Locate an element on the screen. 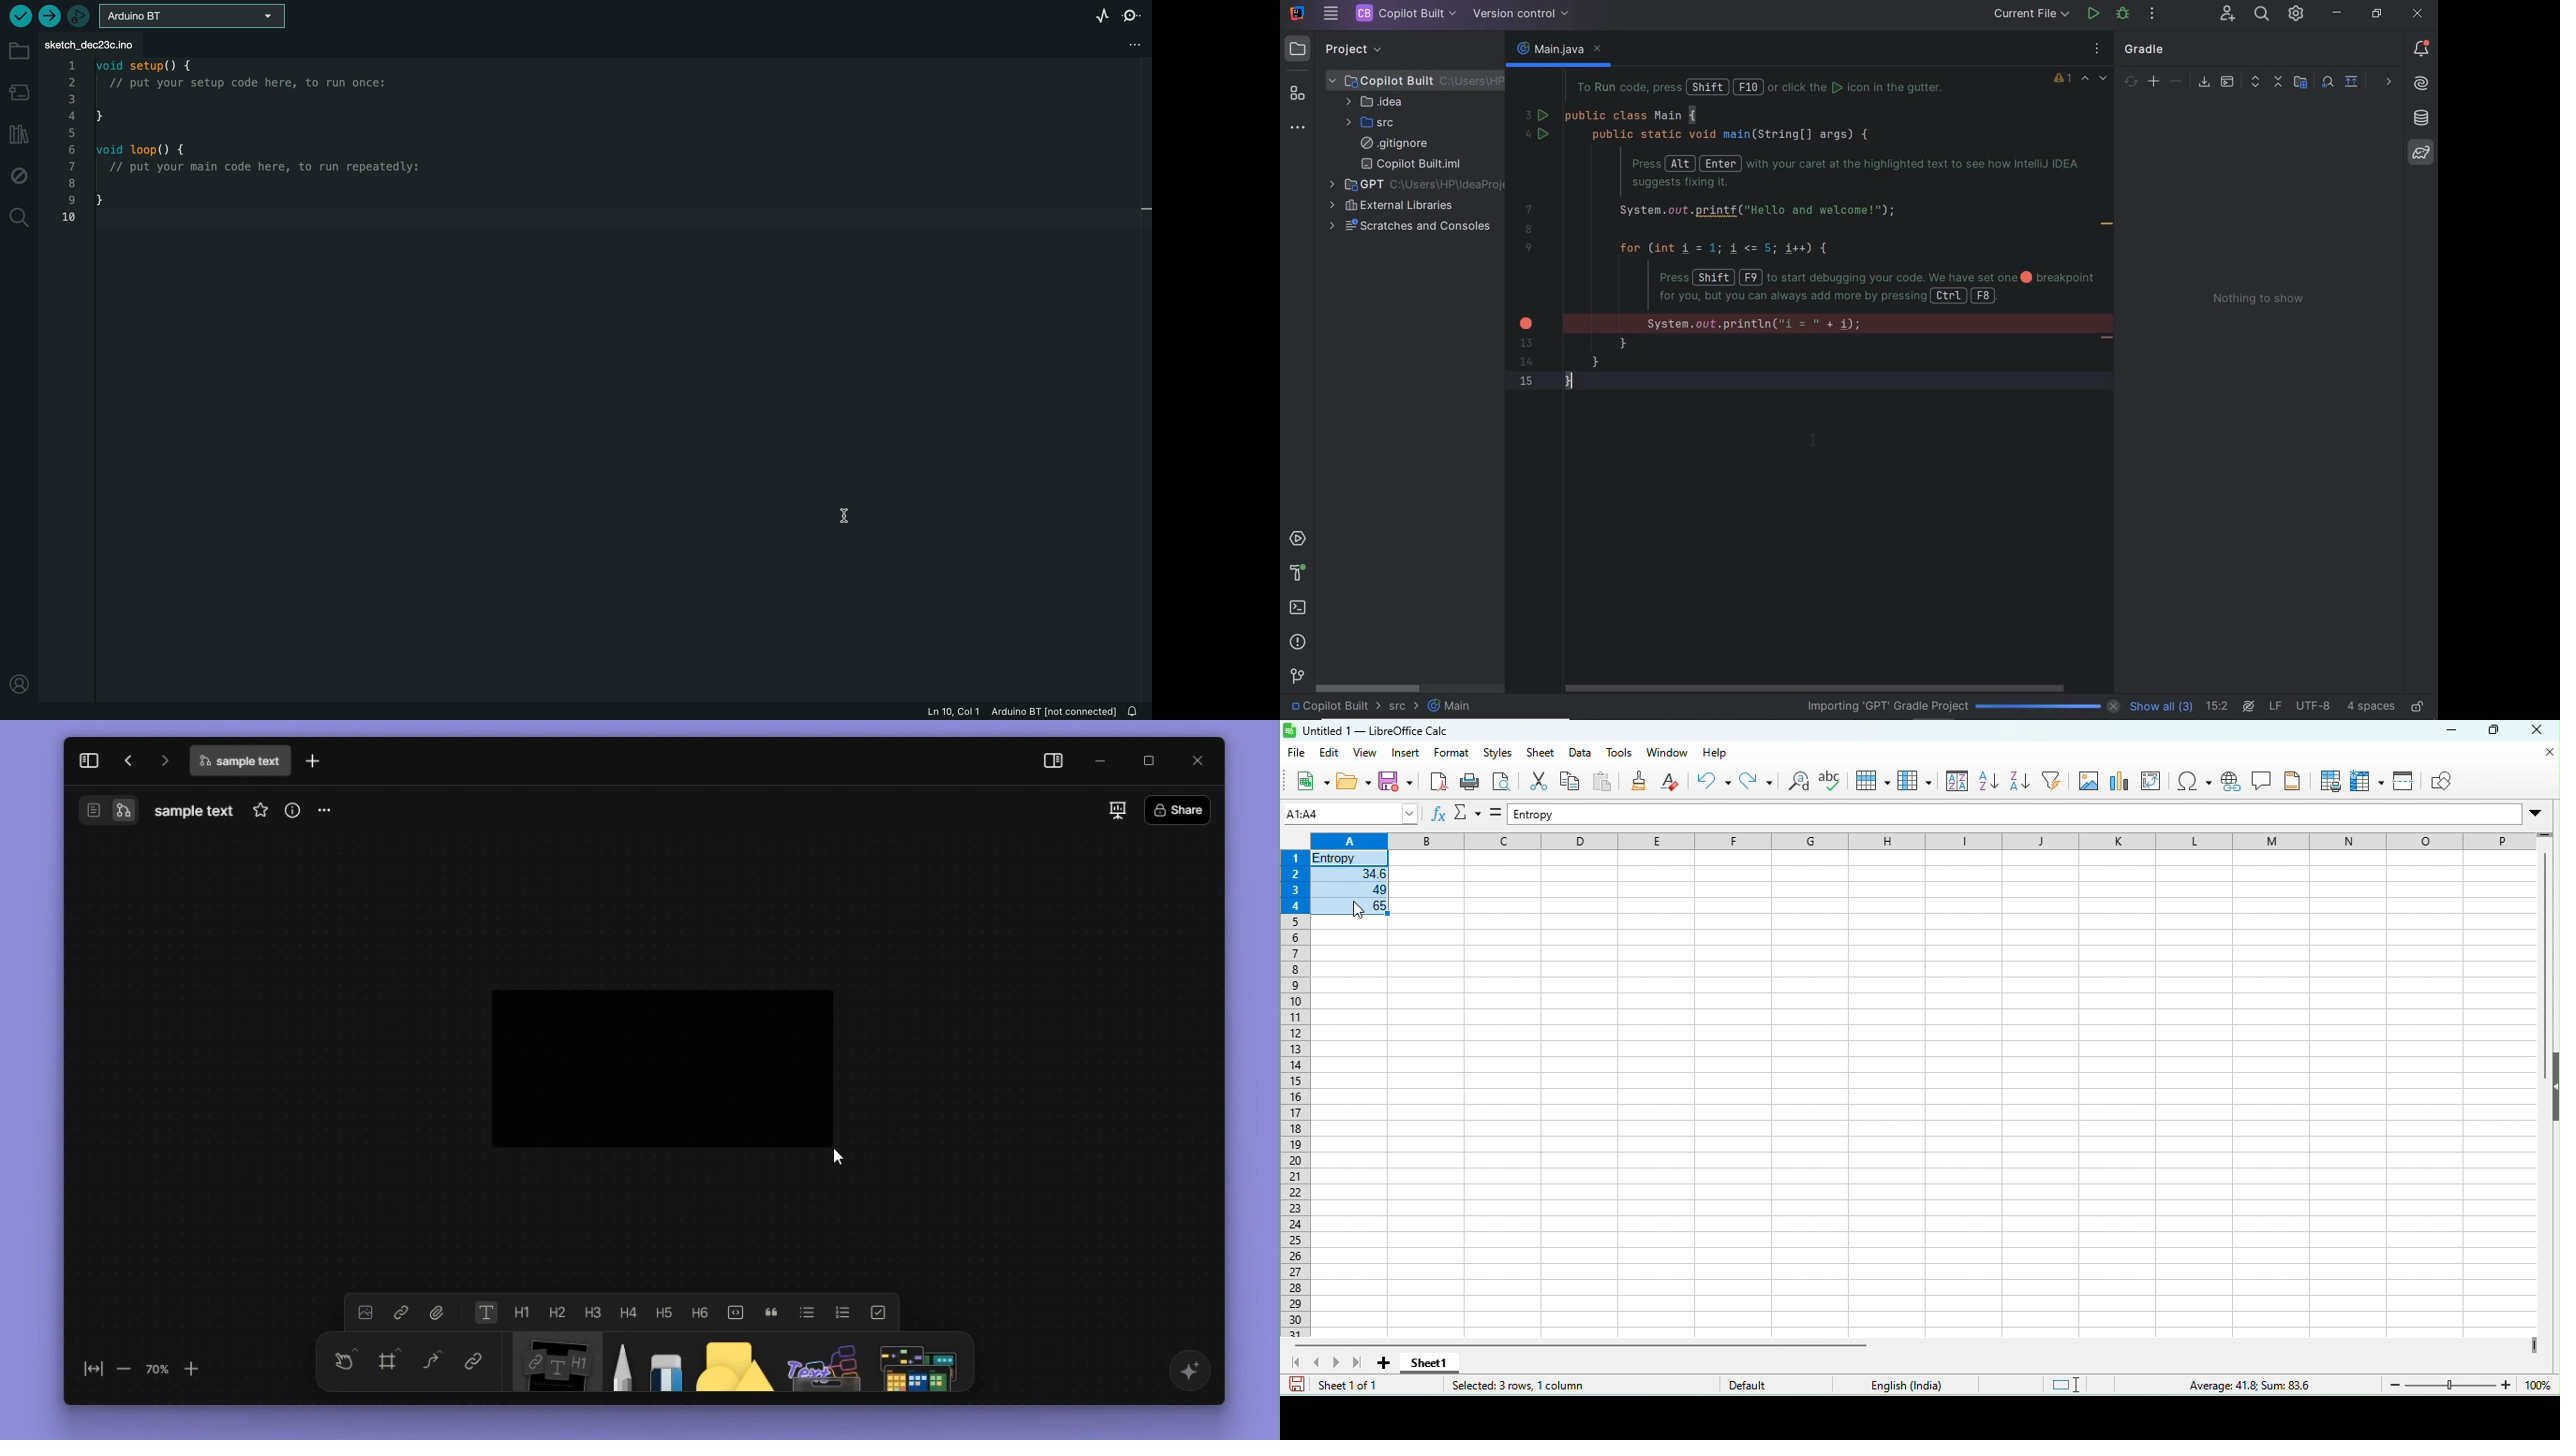 The height and width of the screenshot is (1456, 2576). eraser is located at coordinates (662, 1363).